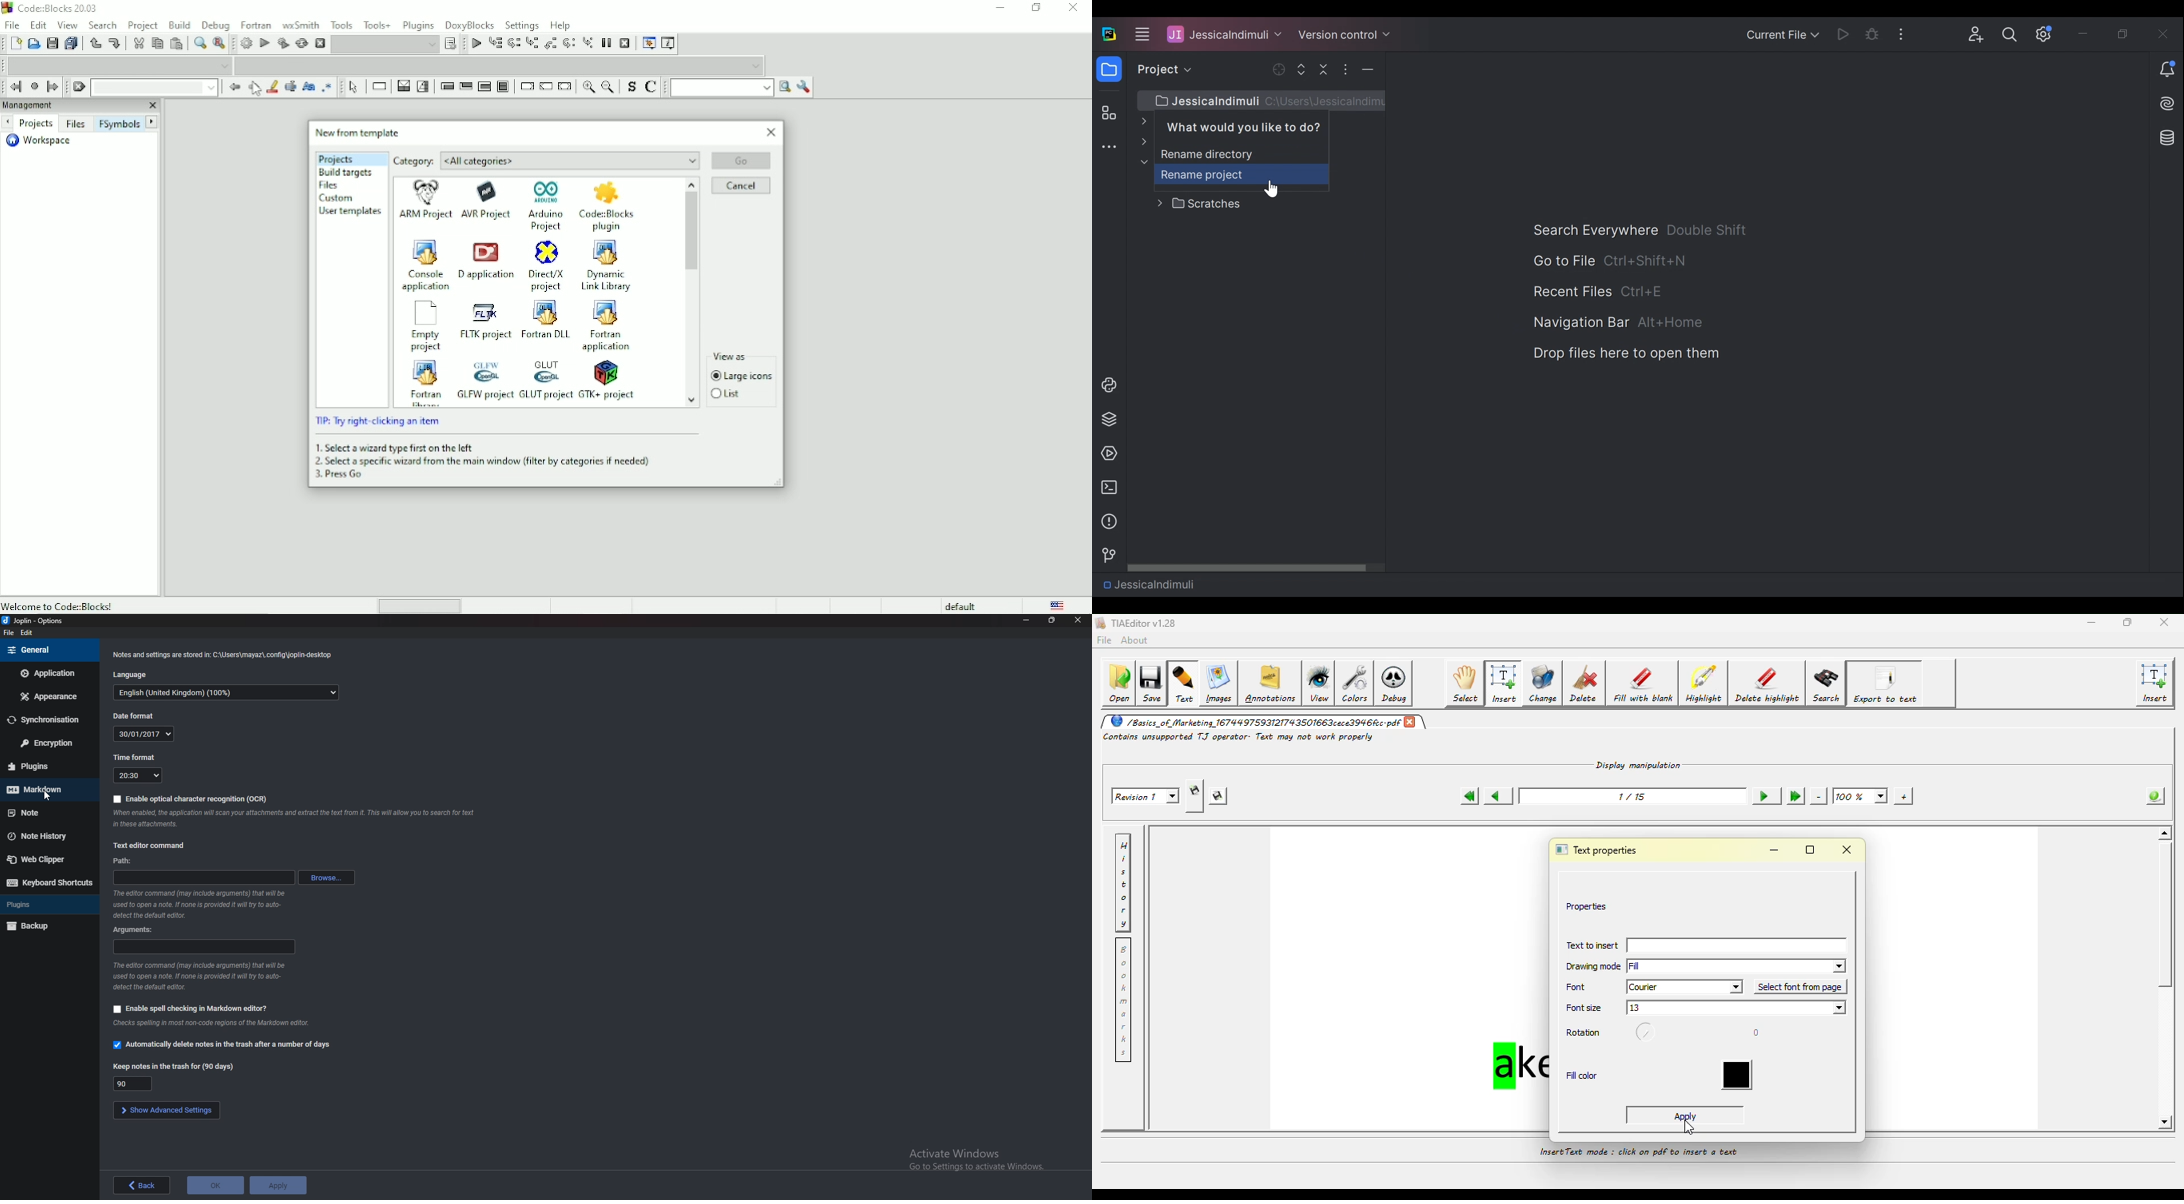 This screenshot has height=1204, width=2184. I want to click on Step into instruction, so click(588, 44).